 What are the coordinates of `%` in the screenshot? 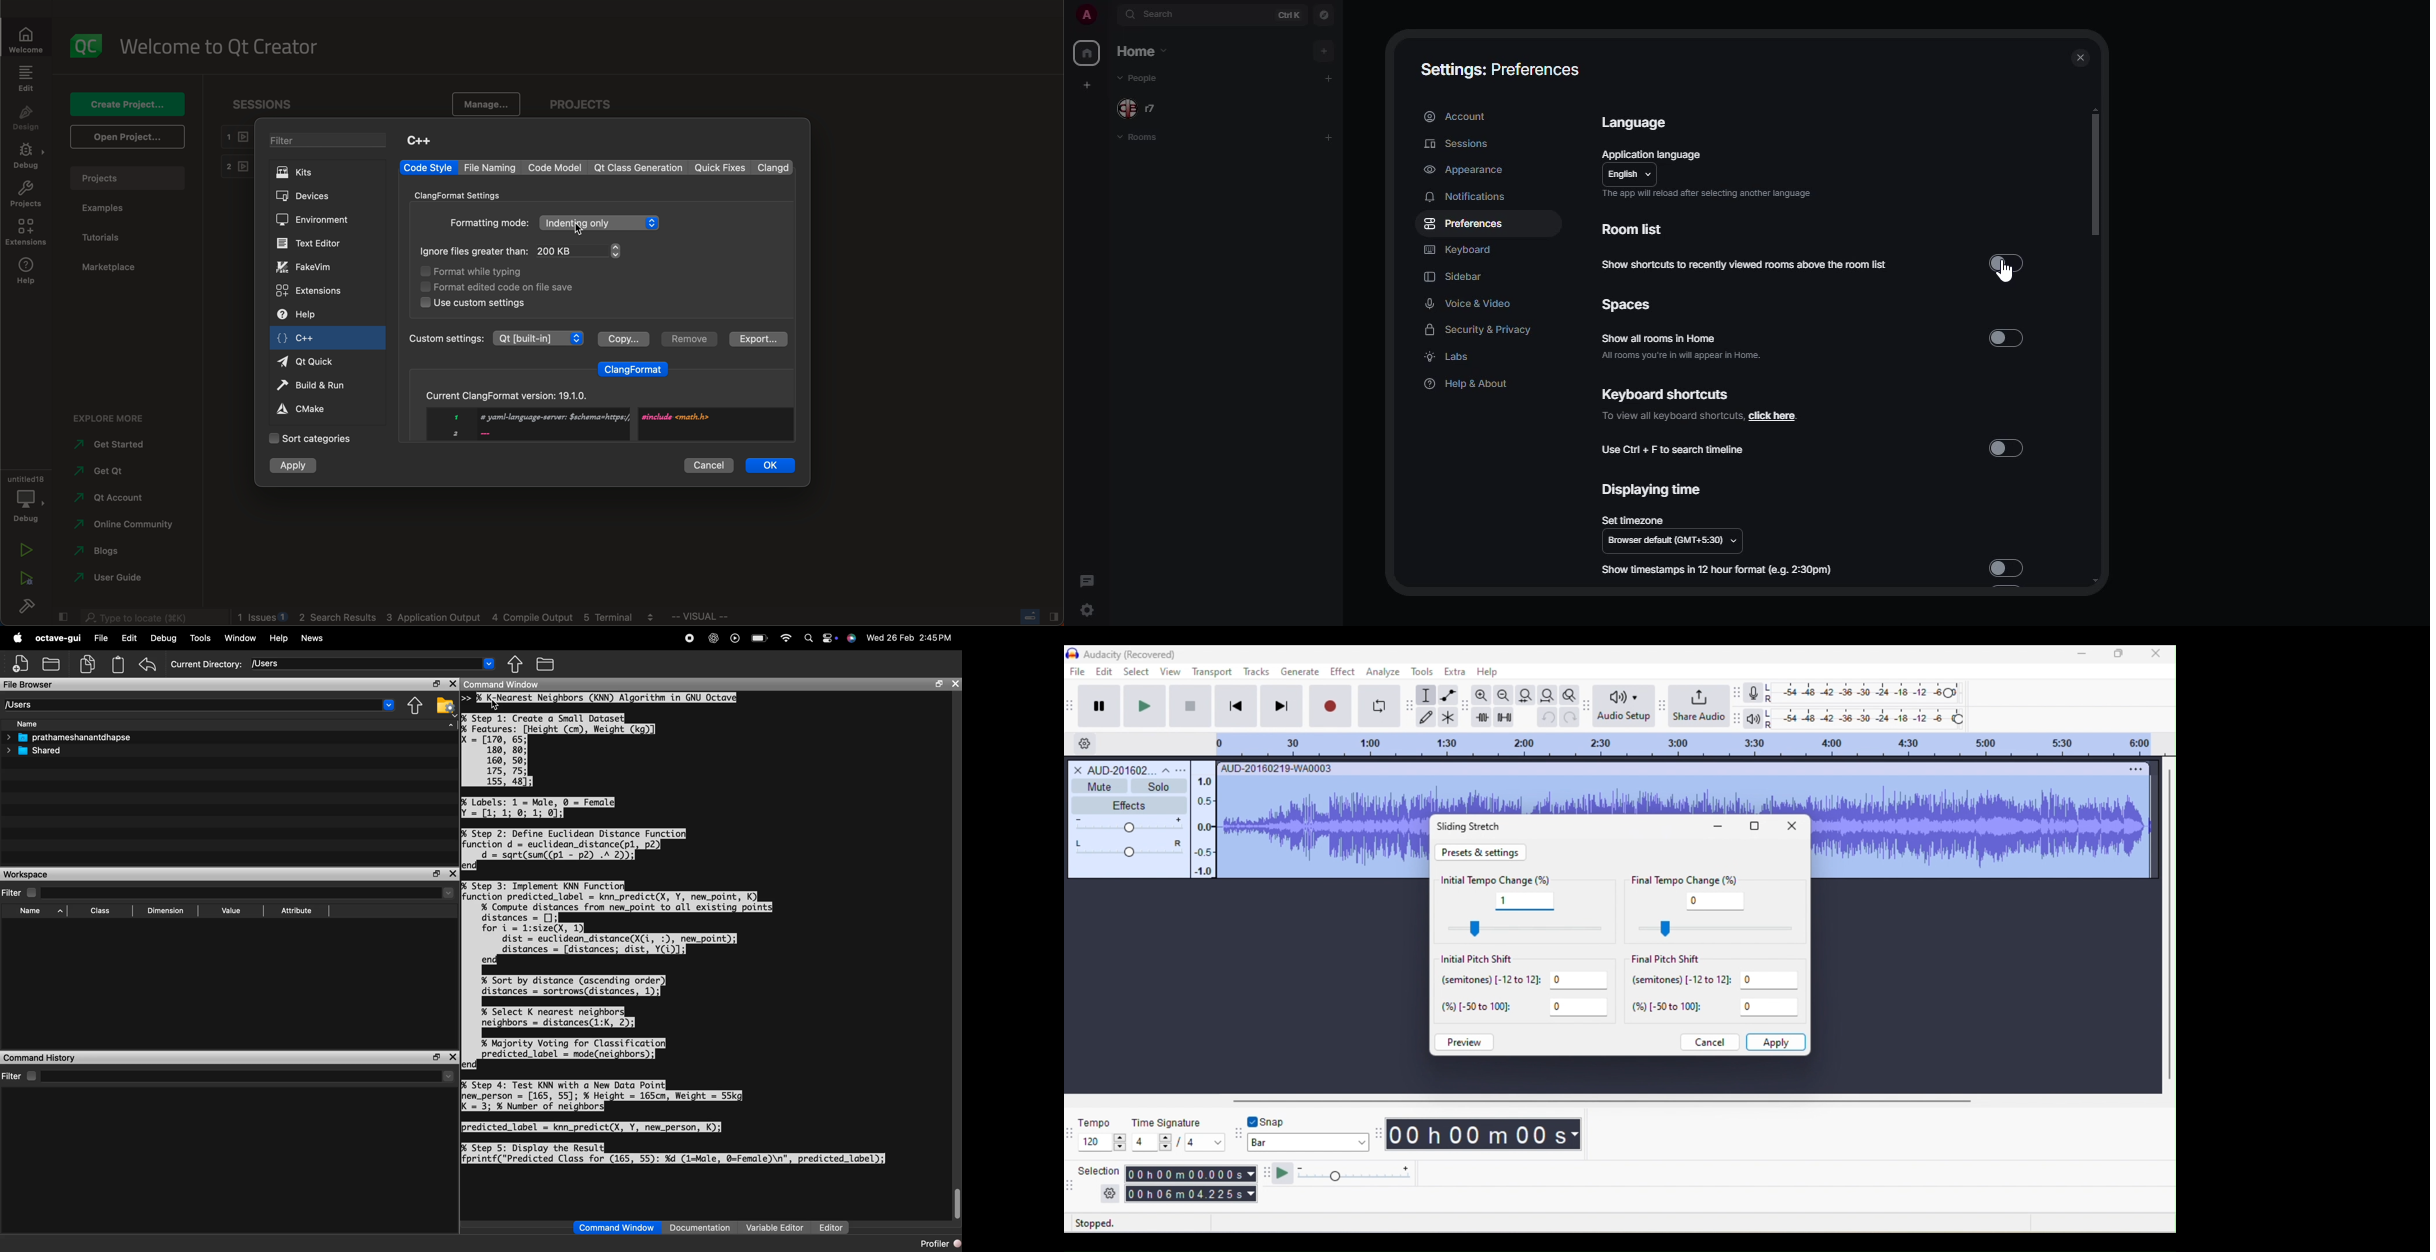 It's located at (1717, 1009).